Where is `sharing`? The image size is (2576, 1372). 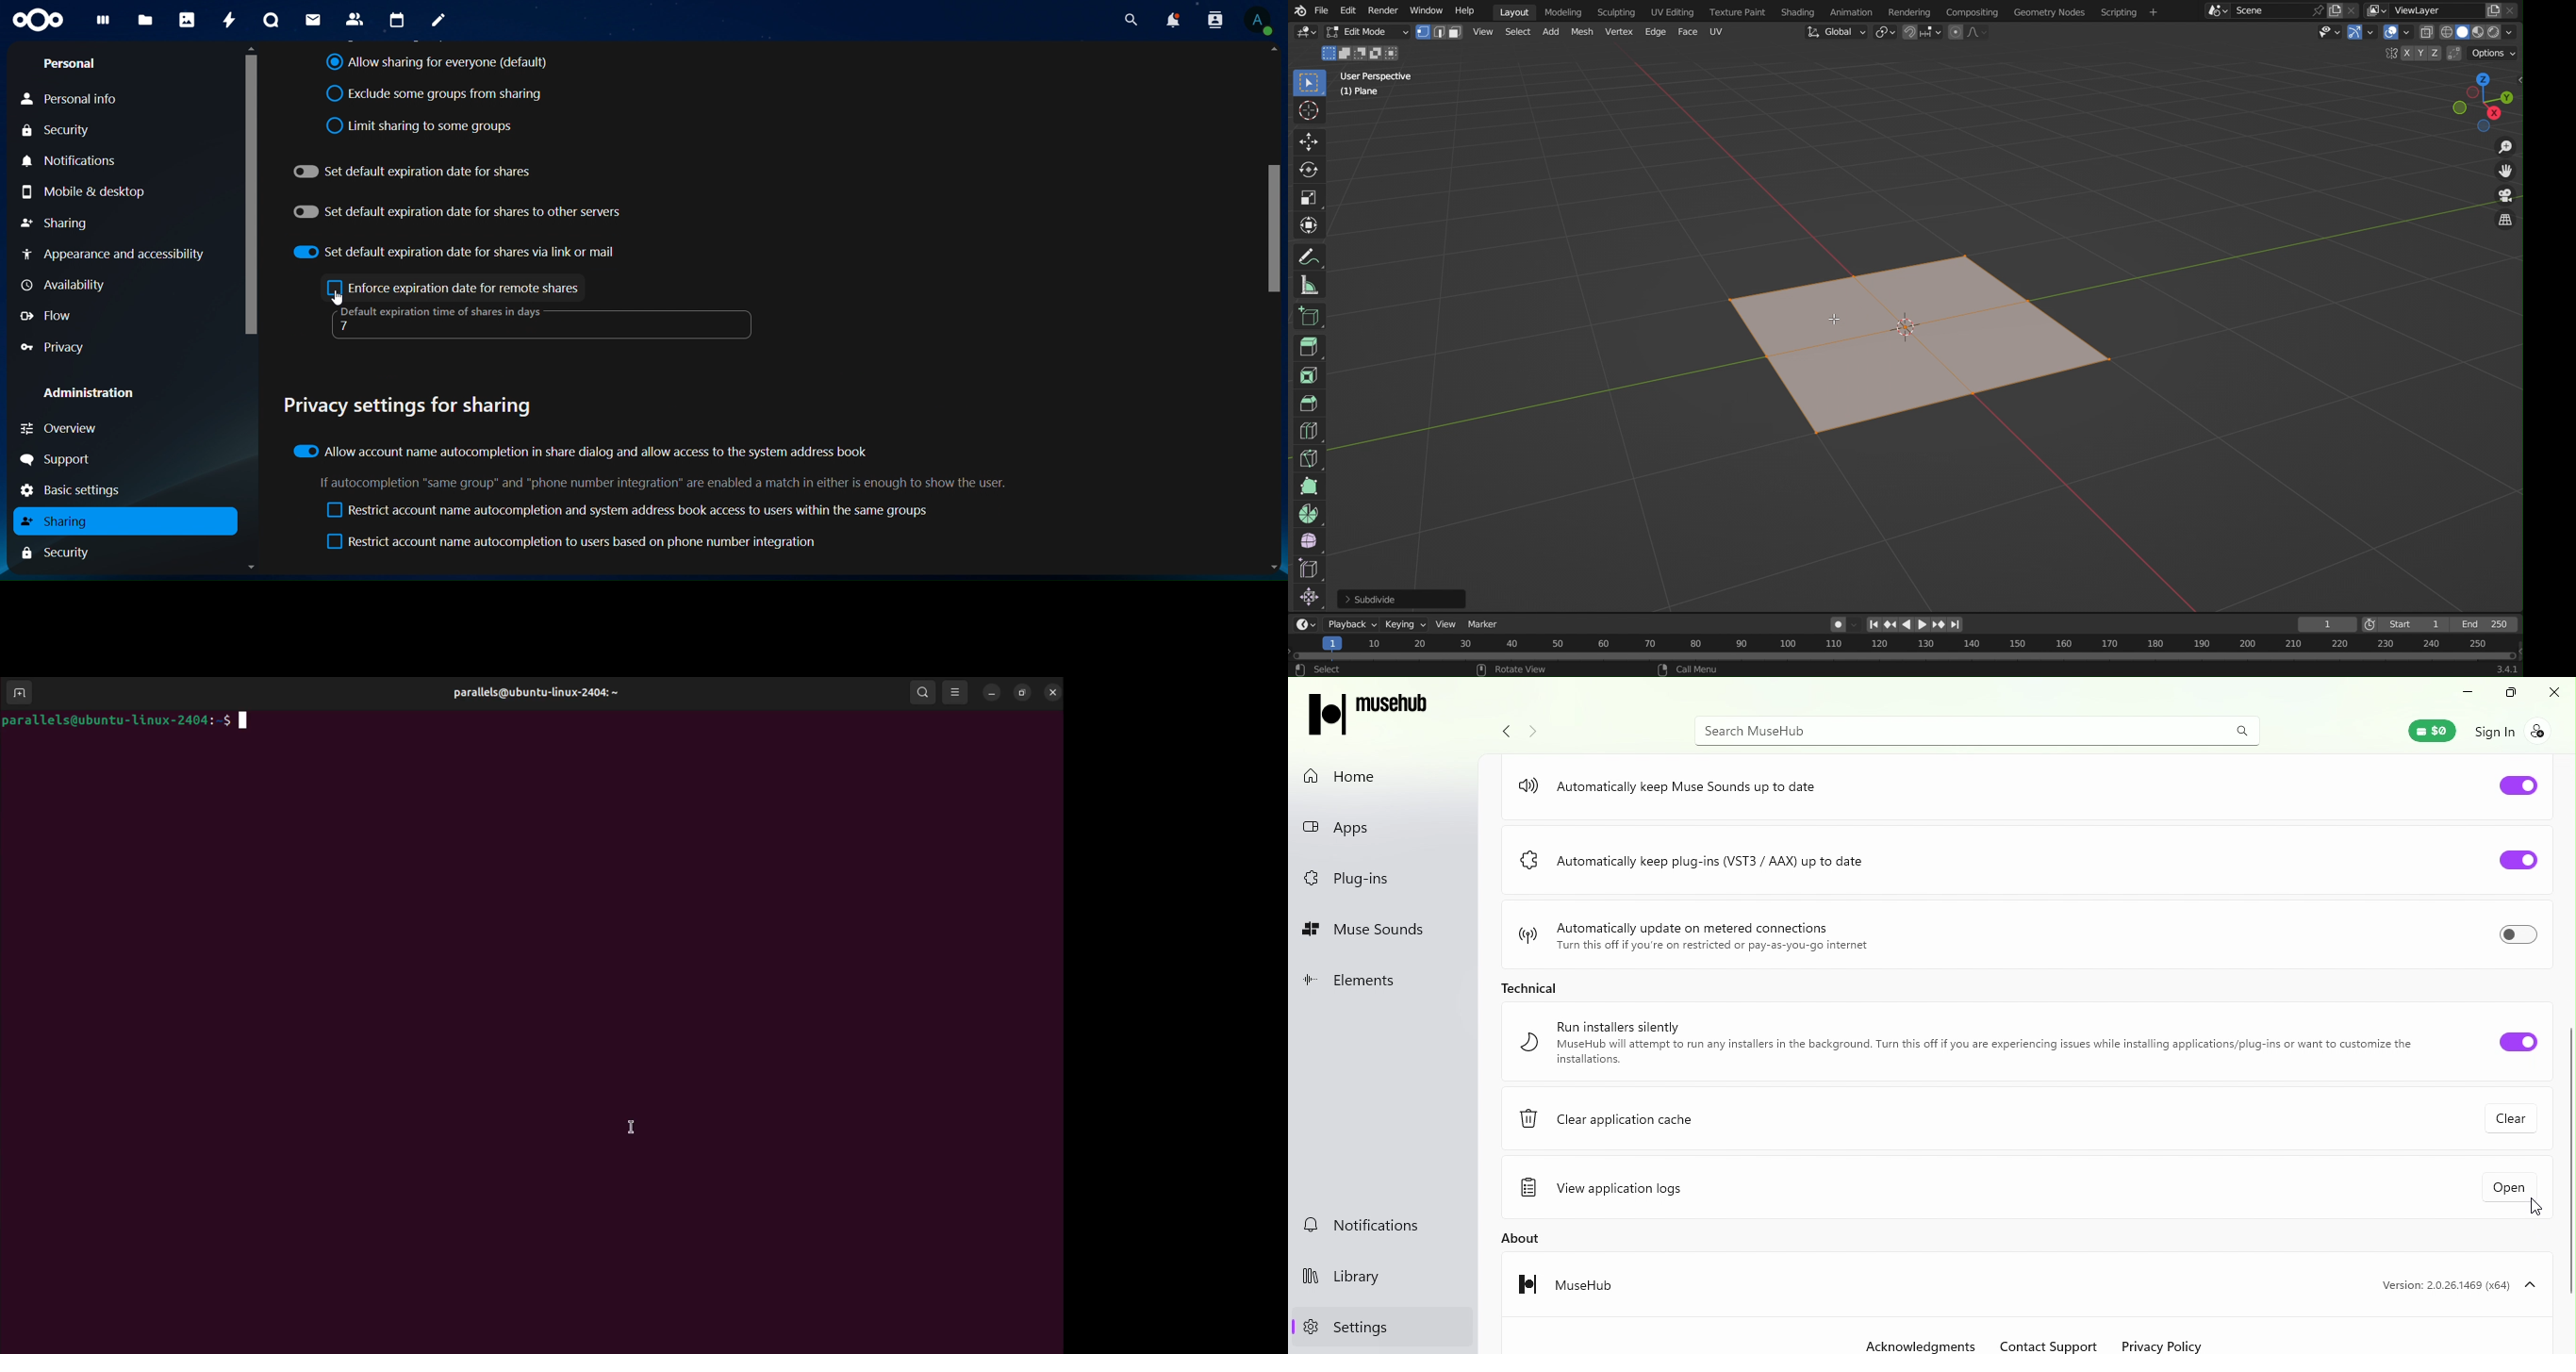 sharing is located at coordinates (61, 521).